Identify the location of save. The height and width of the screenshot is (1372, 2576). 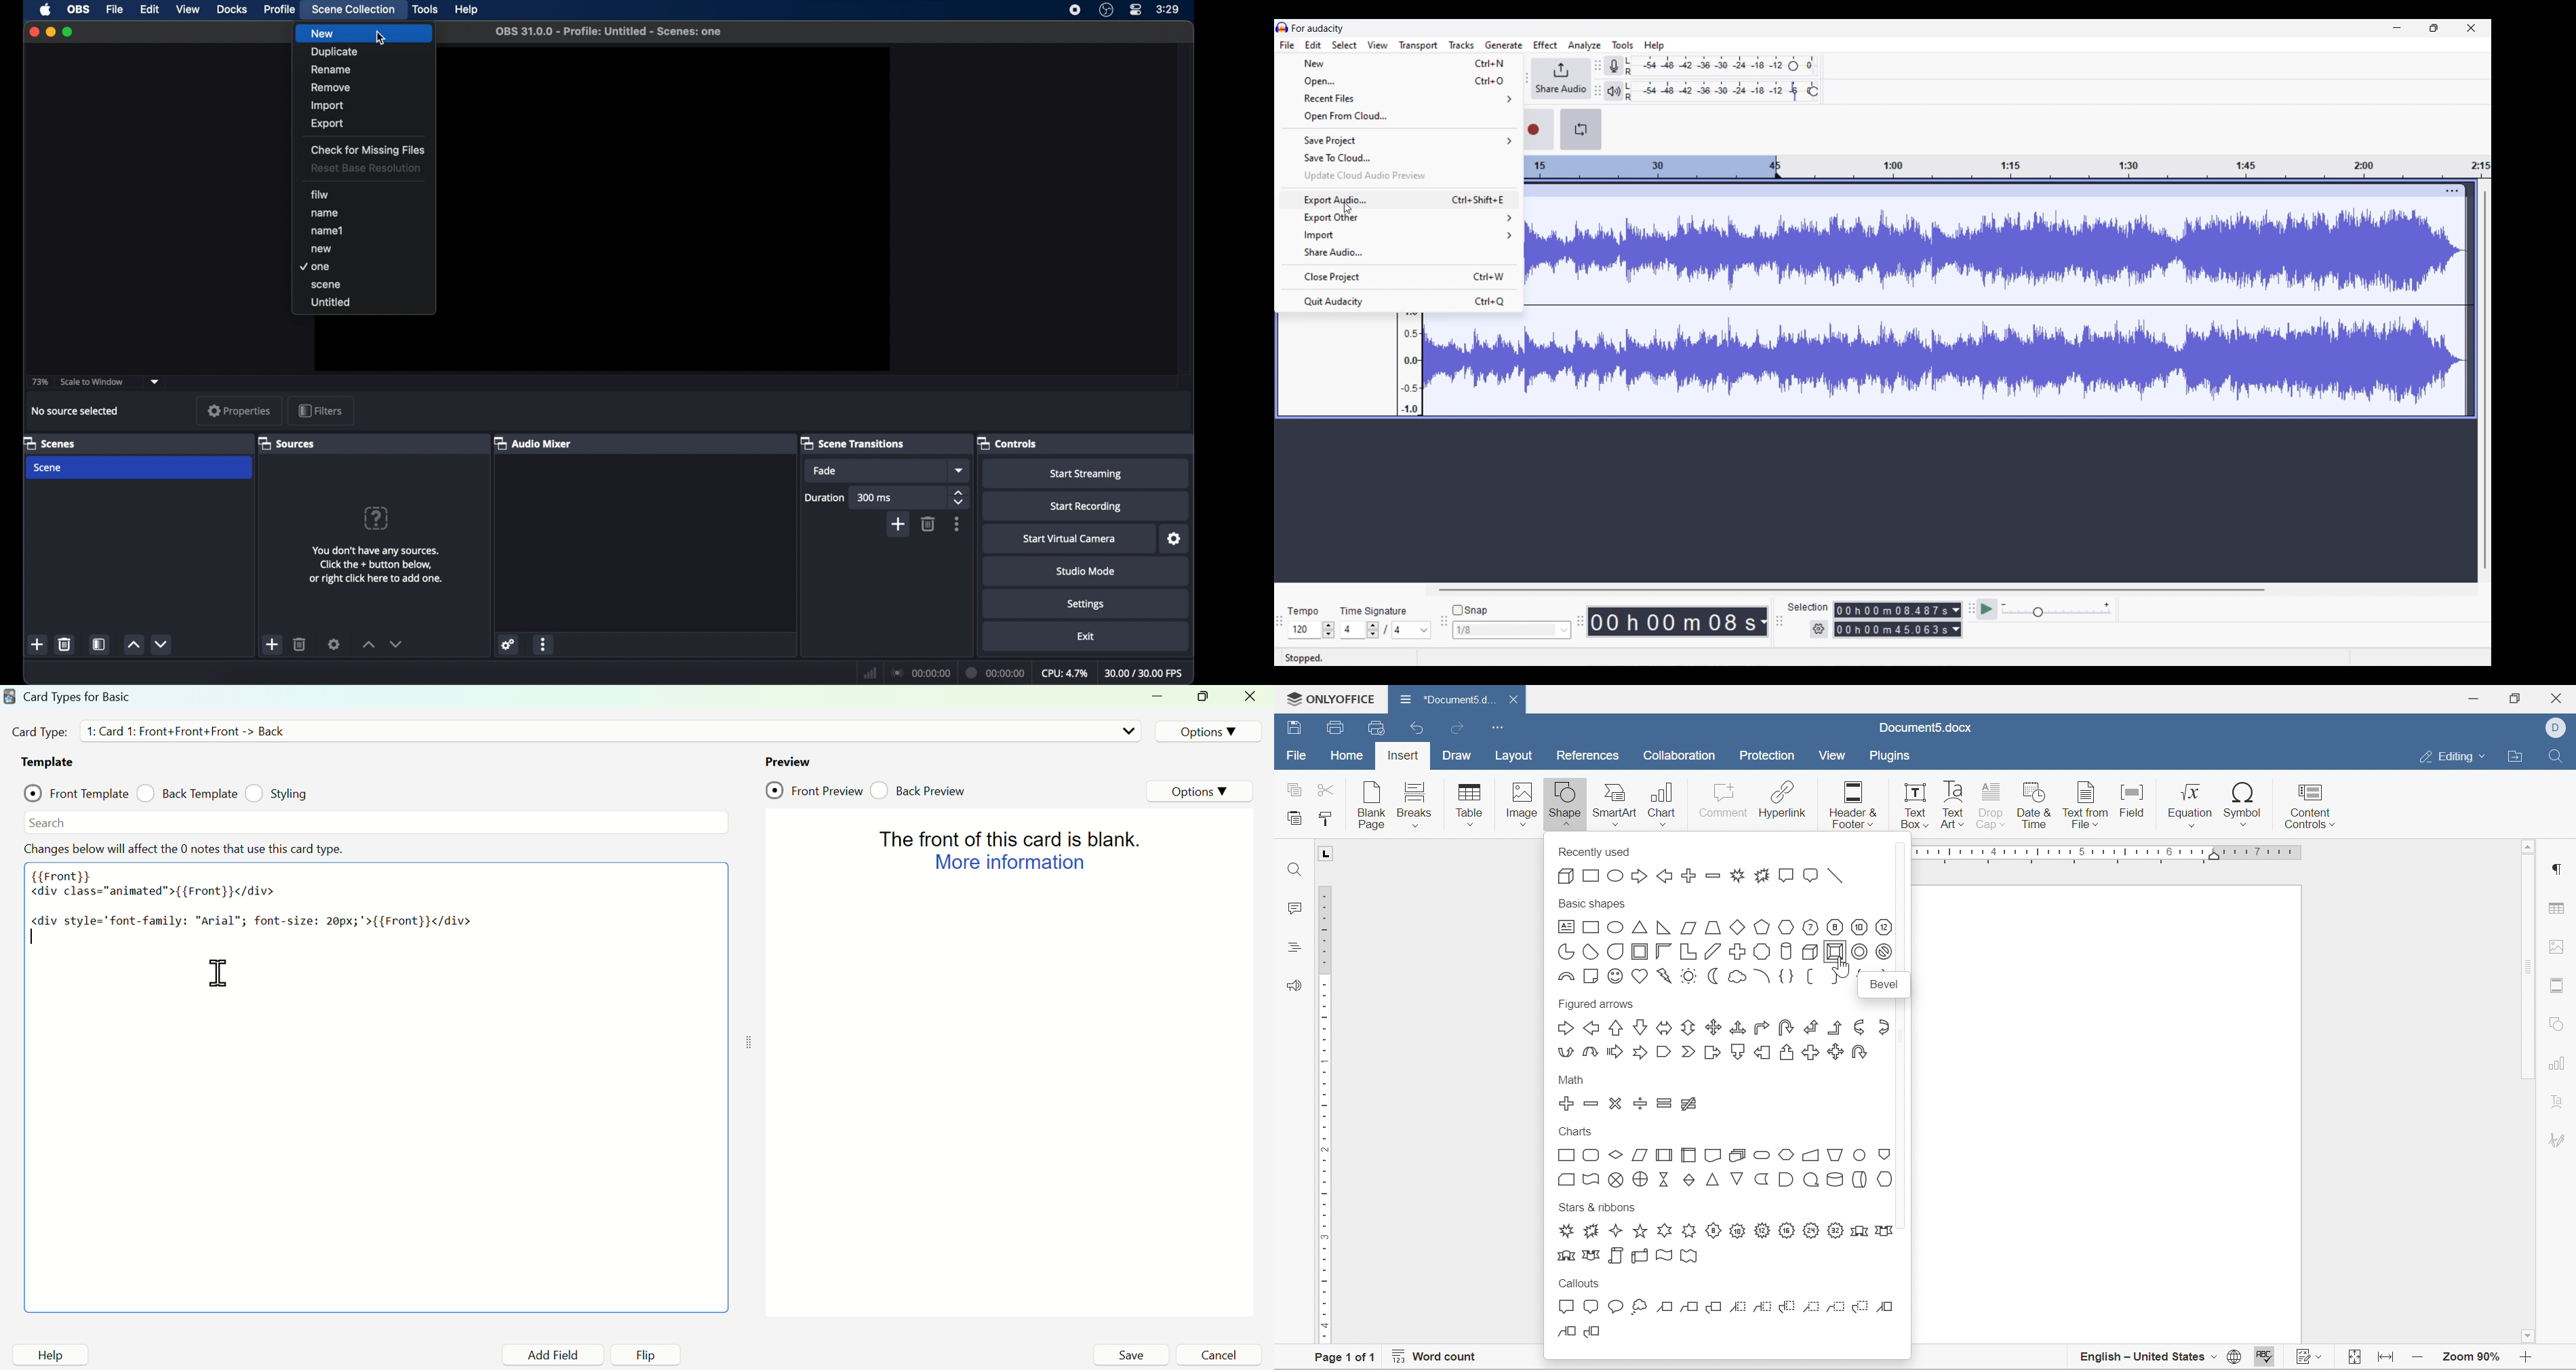
(1130, 1355).